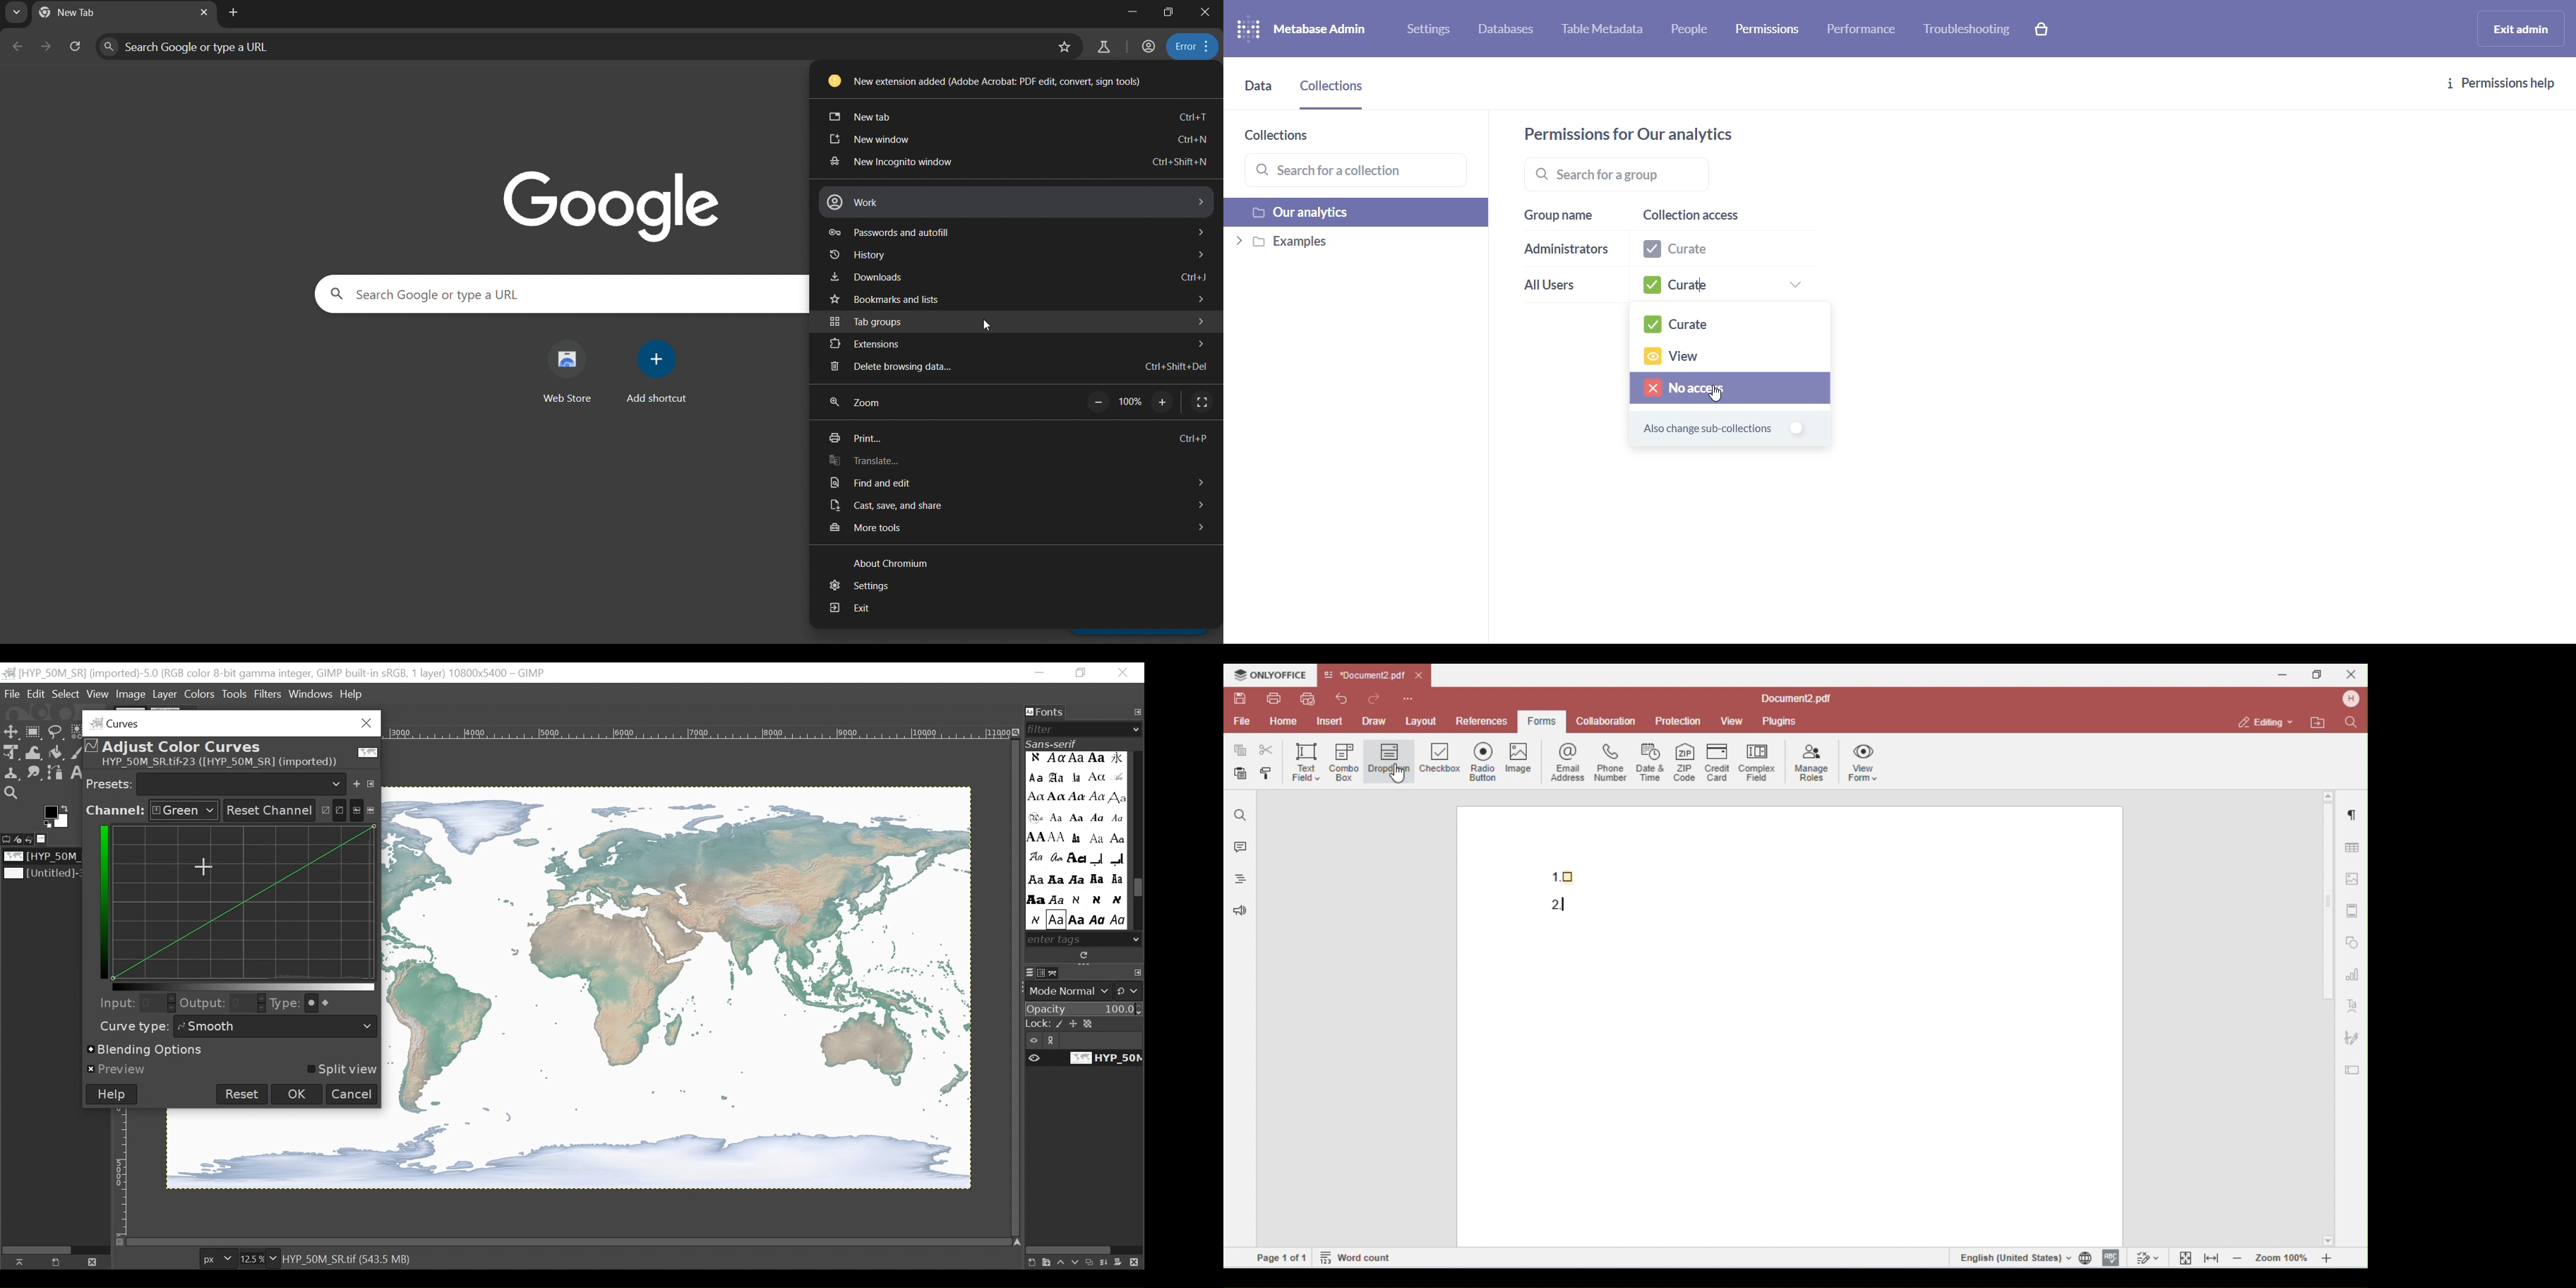 This screenshot has width=2576, height=1288. What do you see at coordinates (76, 44) in the screenshot?
I see `reload` at bounding box center [76, 44].